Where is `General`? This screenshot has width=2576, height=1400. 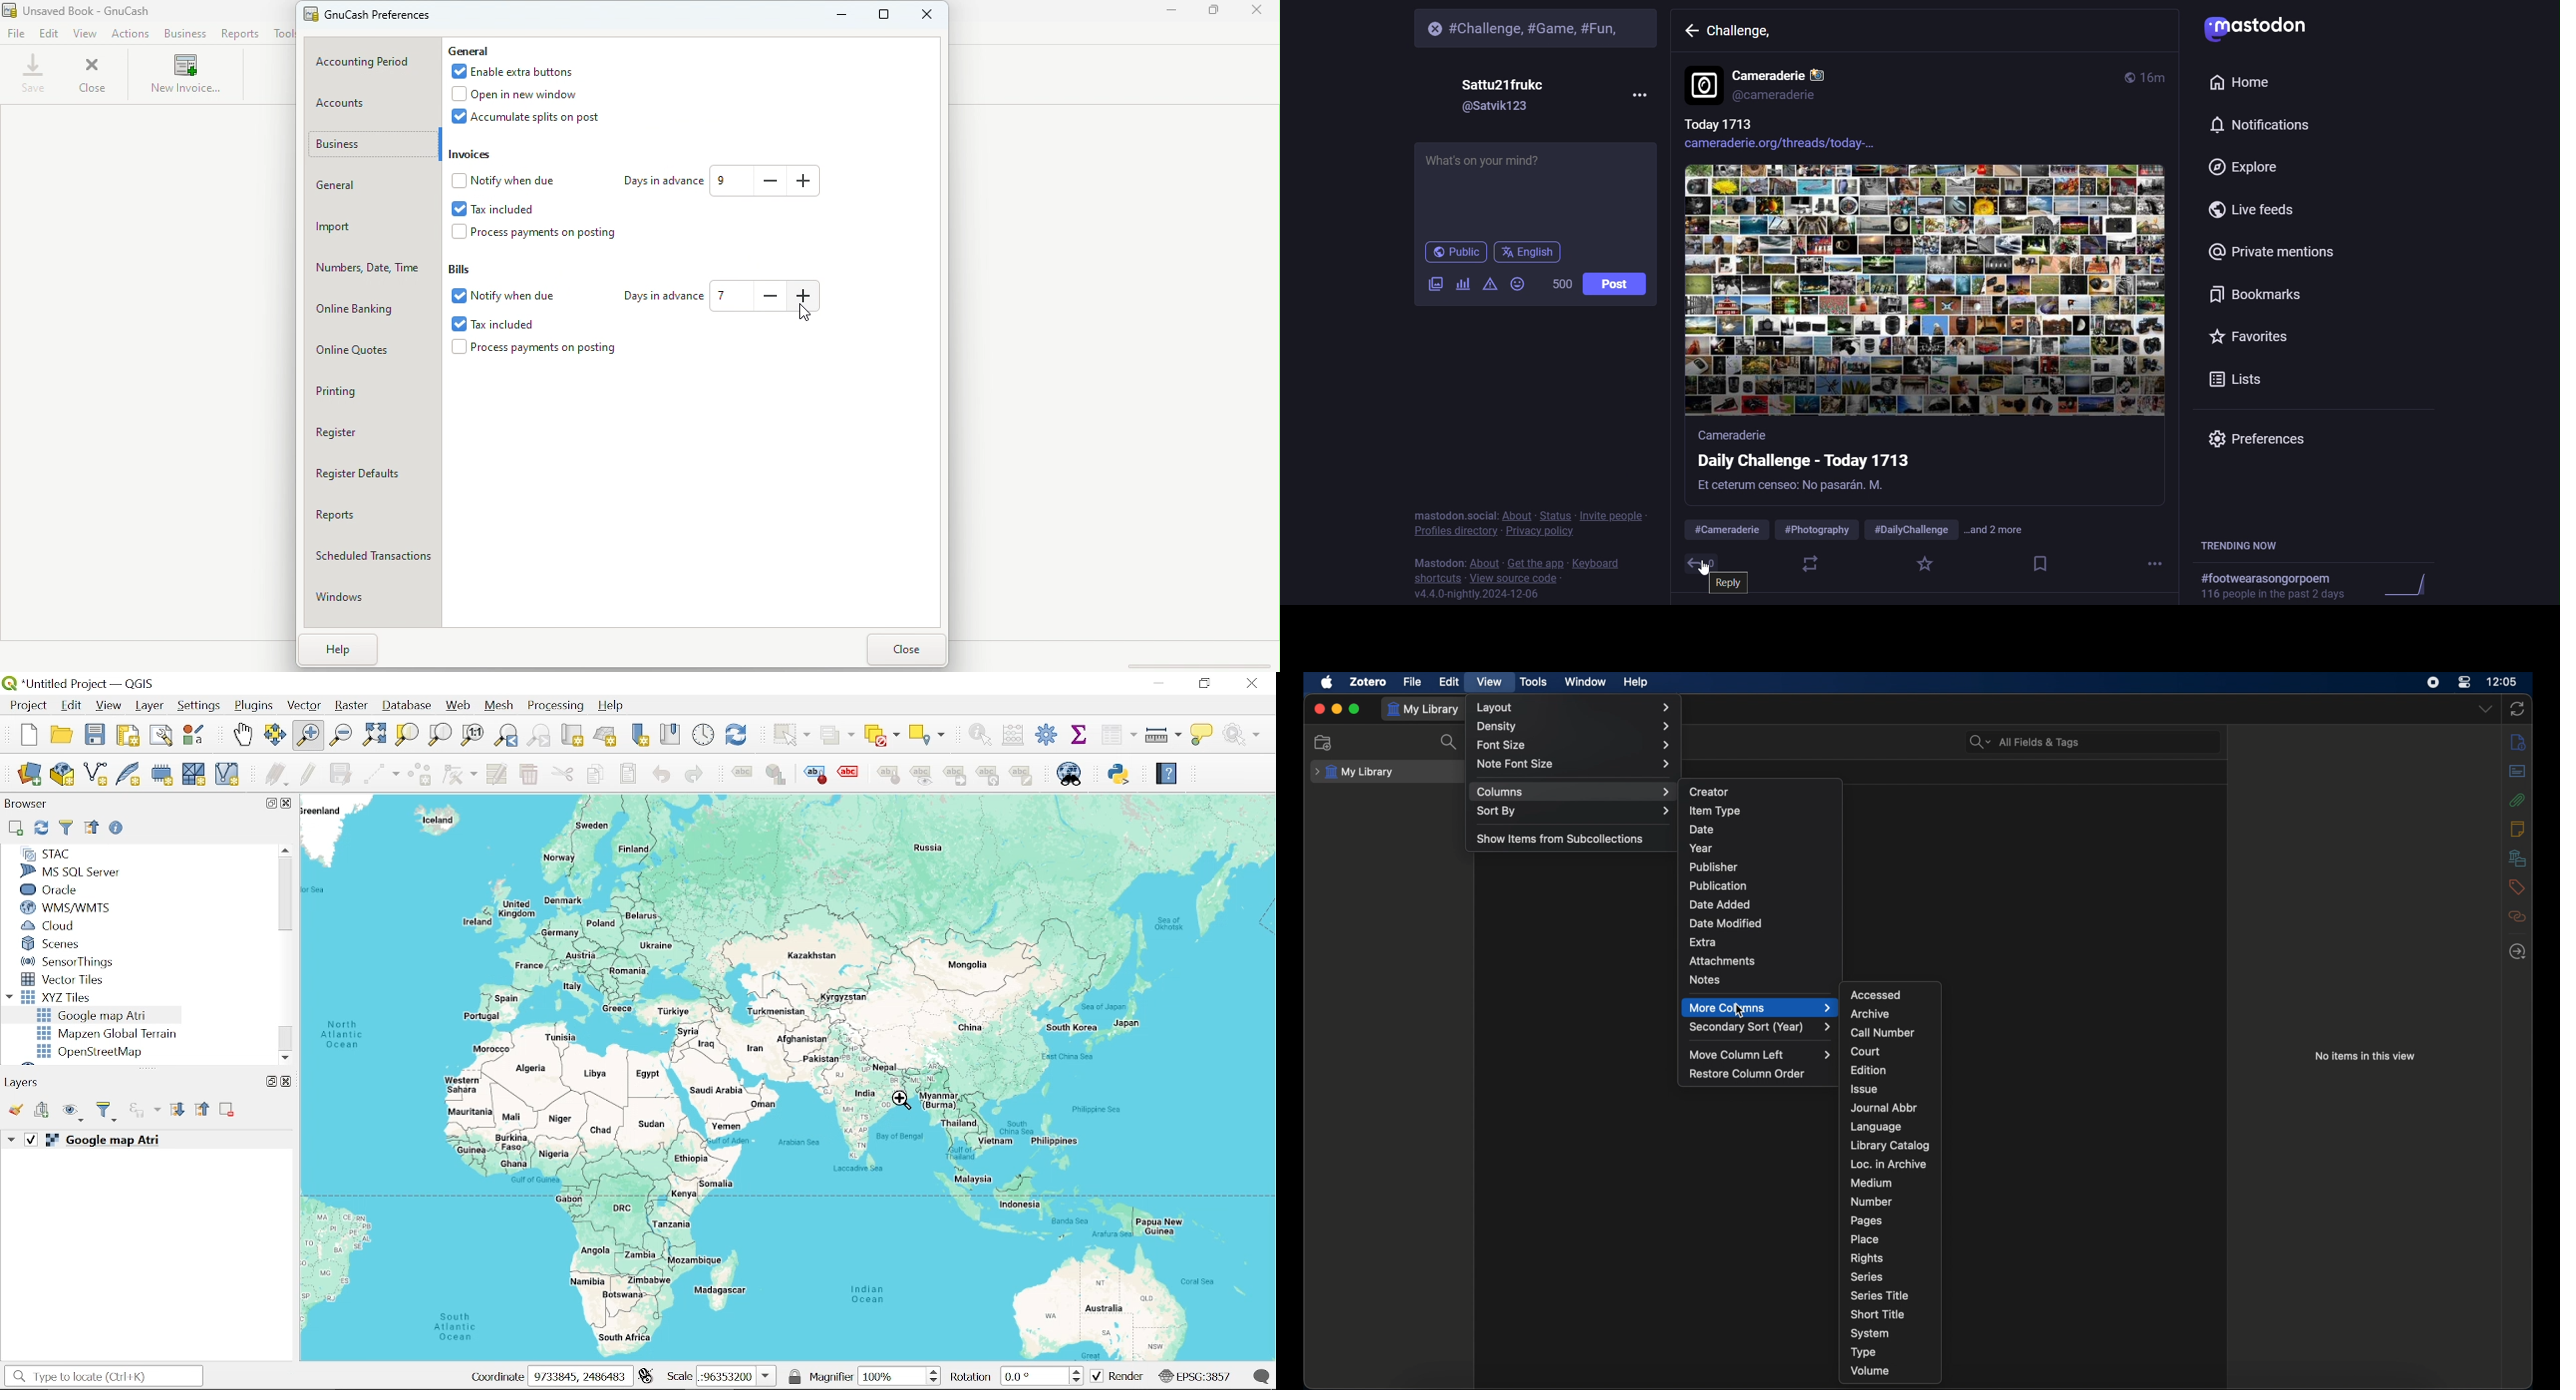
General is located at coordinates (369, 187).